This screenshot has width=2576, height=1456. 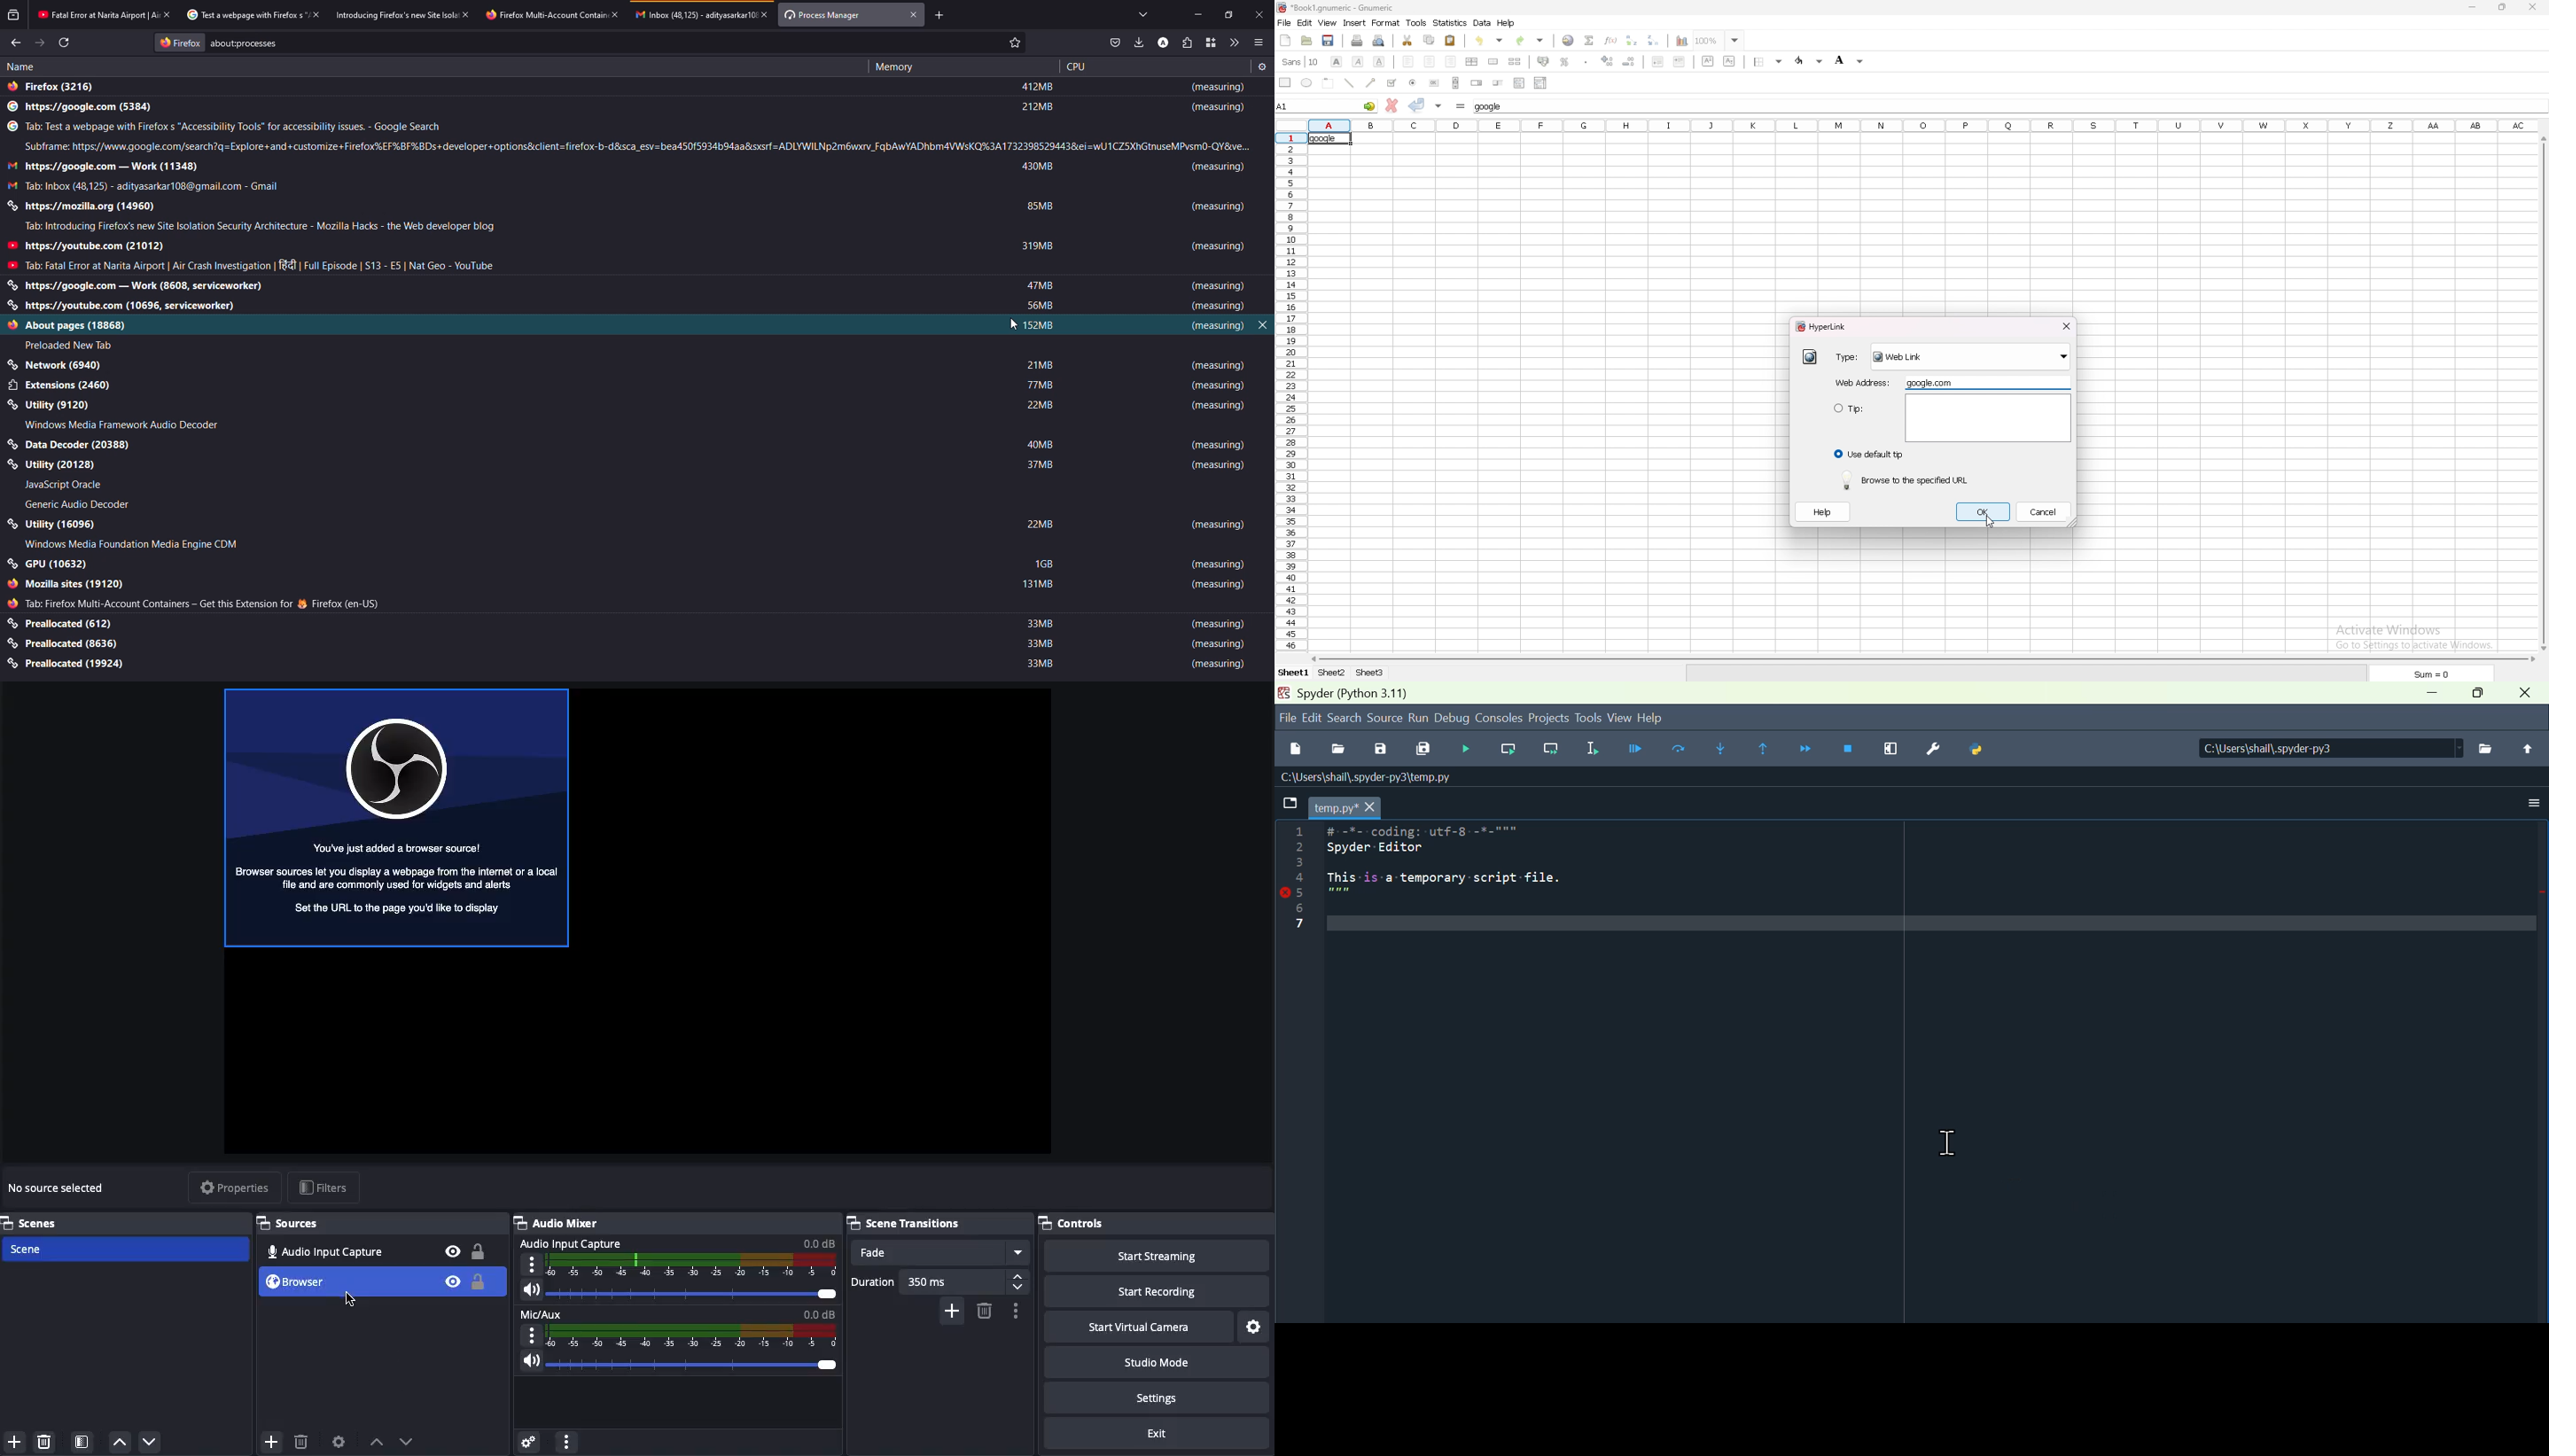 I want to click on percentage, so click(x=1565, y=62).